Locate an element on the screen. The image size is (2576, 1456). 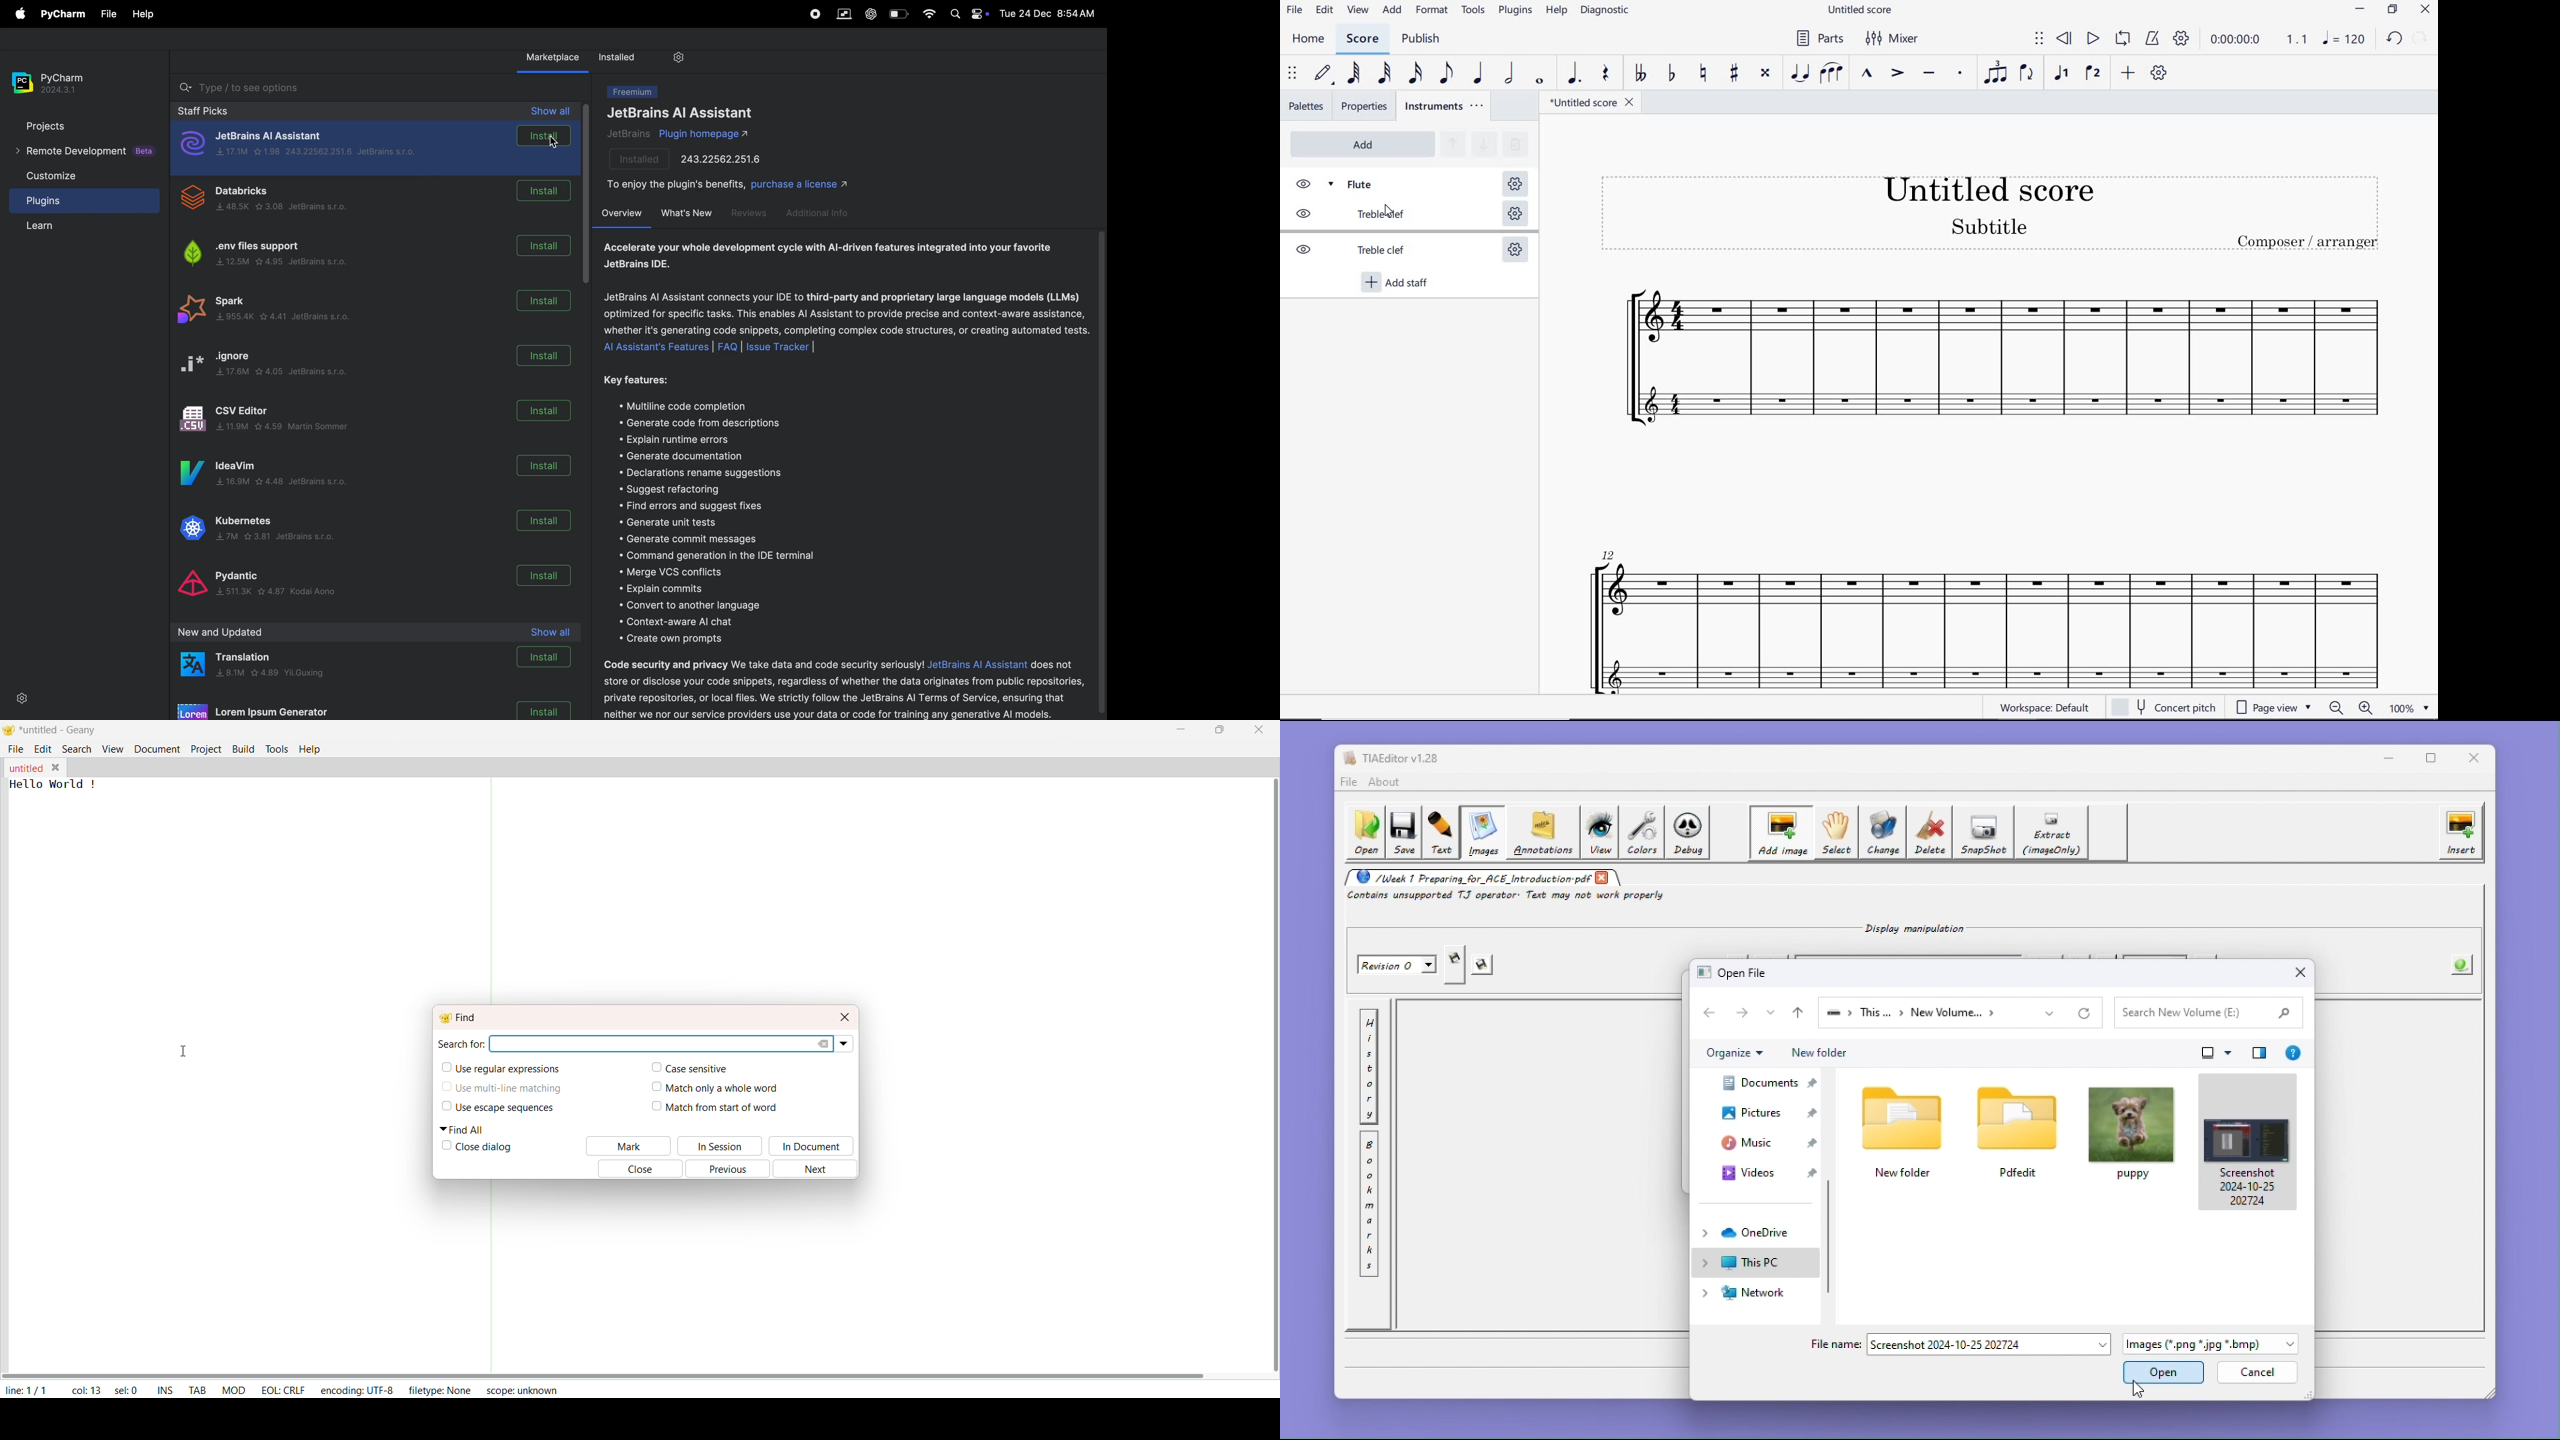
TOGGLE NATURAL is located at coordinates (1703, 74).